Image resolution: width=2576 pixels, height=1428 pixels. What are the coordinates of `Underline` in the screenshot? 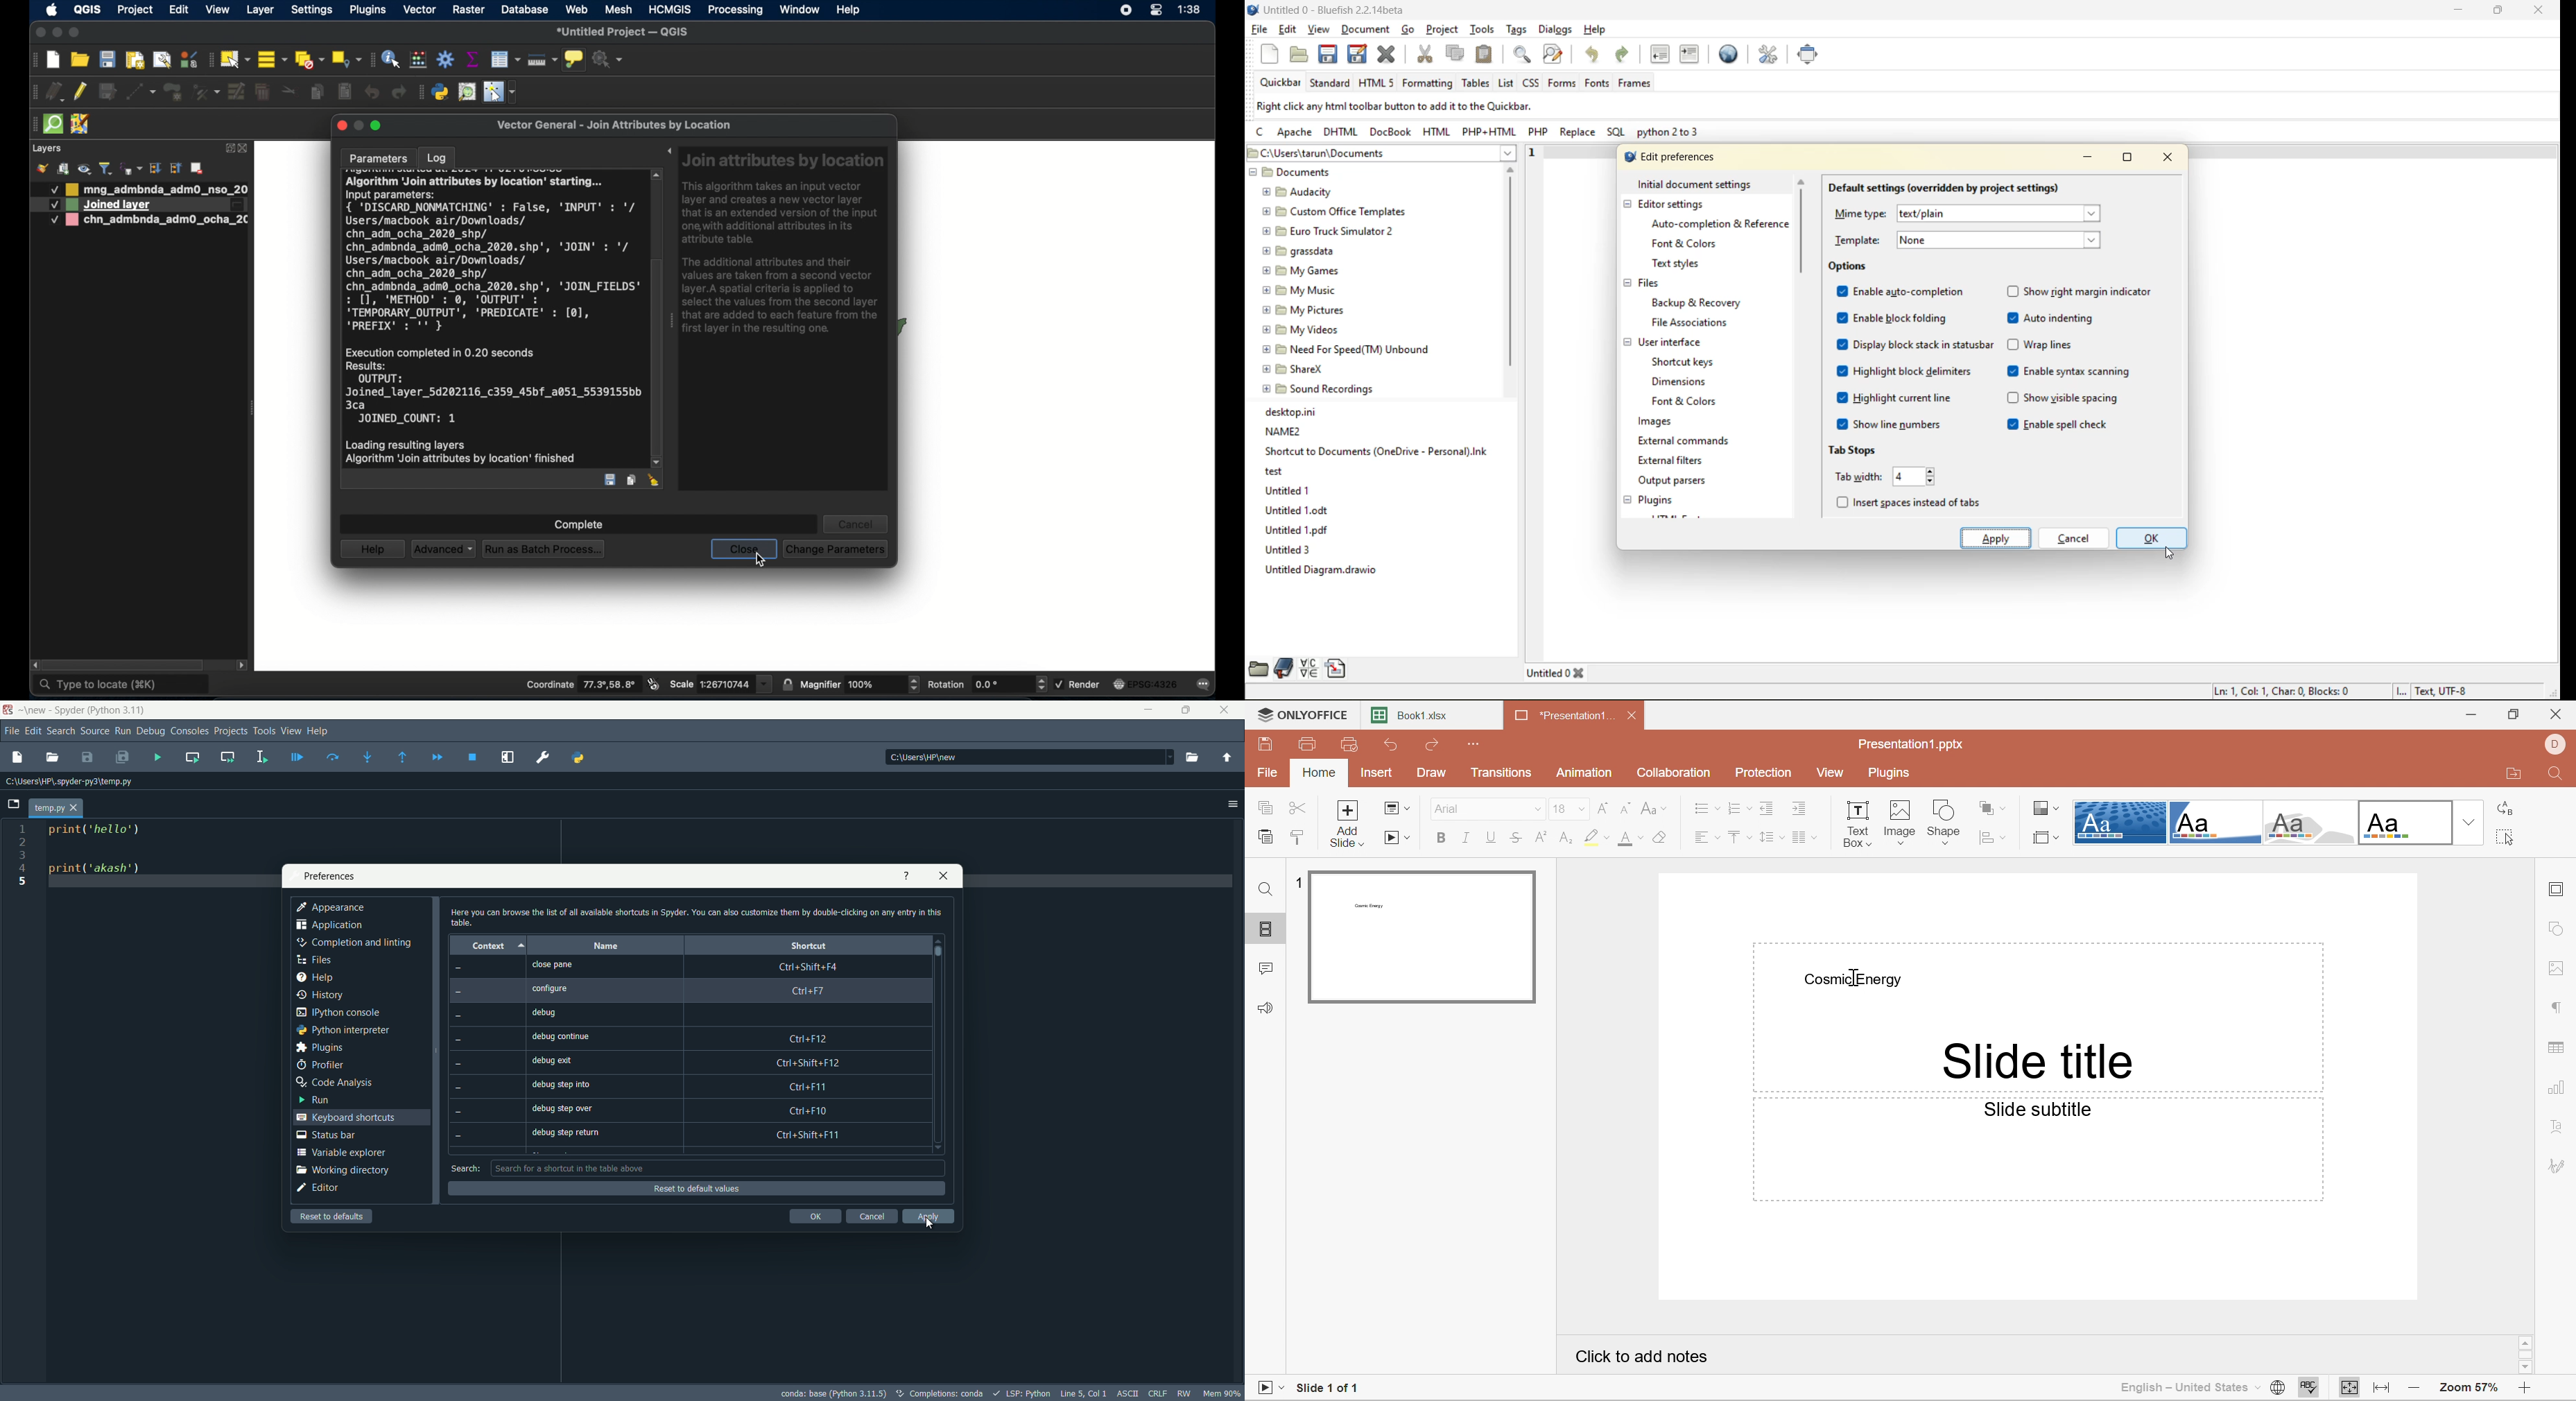 It's located at (1491, 838).